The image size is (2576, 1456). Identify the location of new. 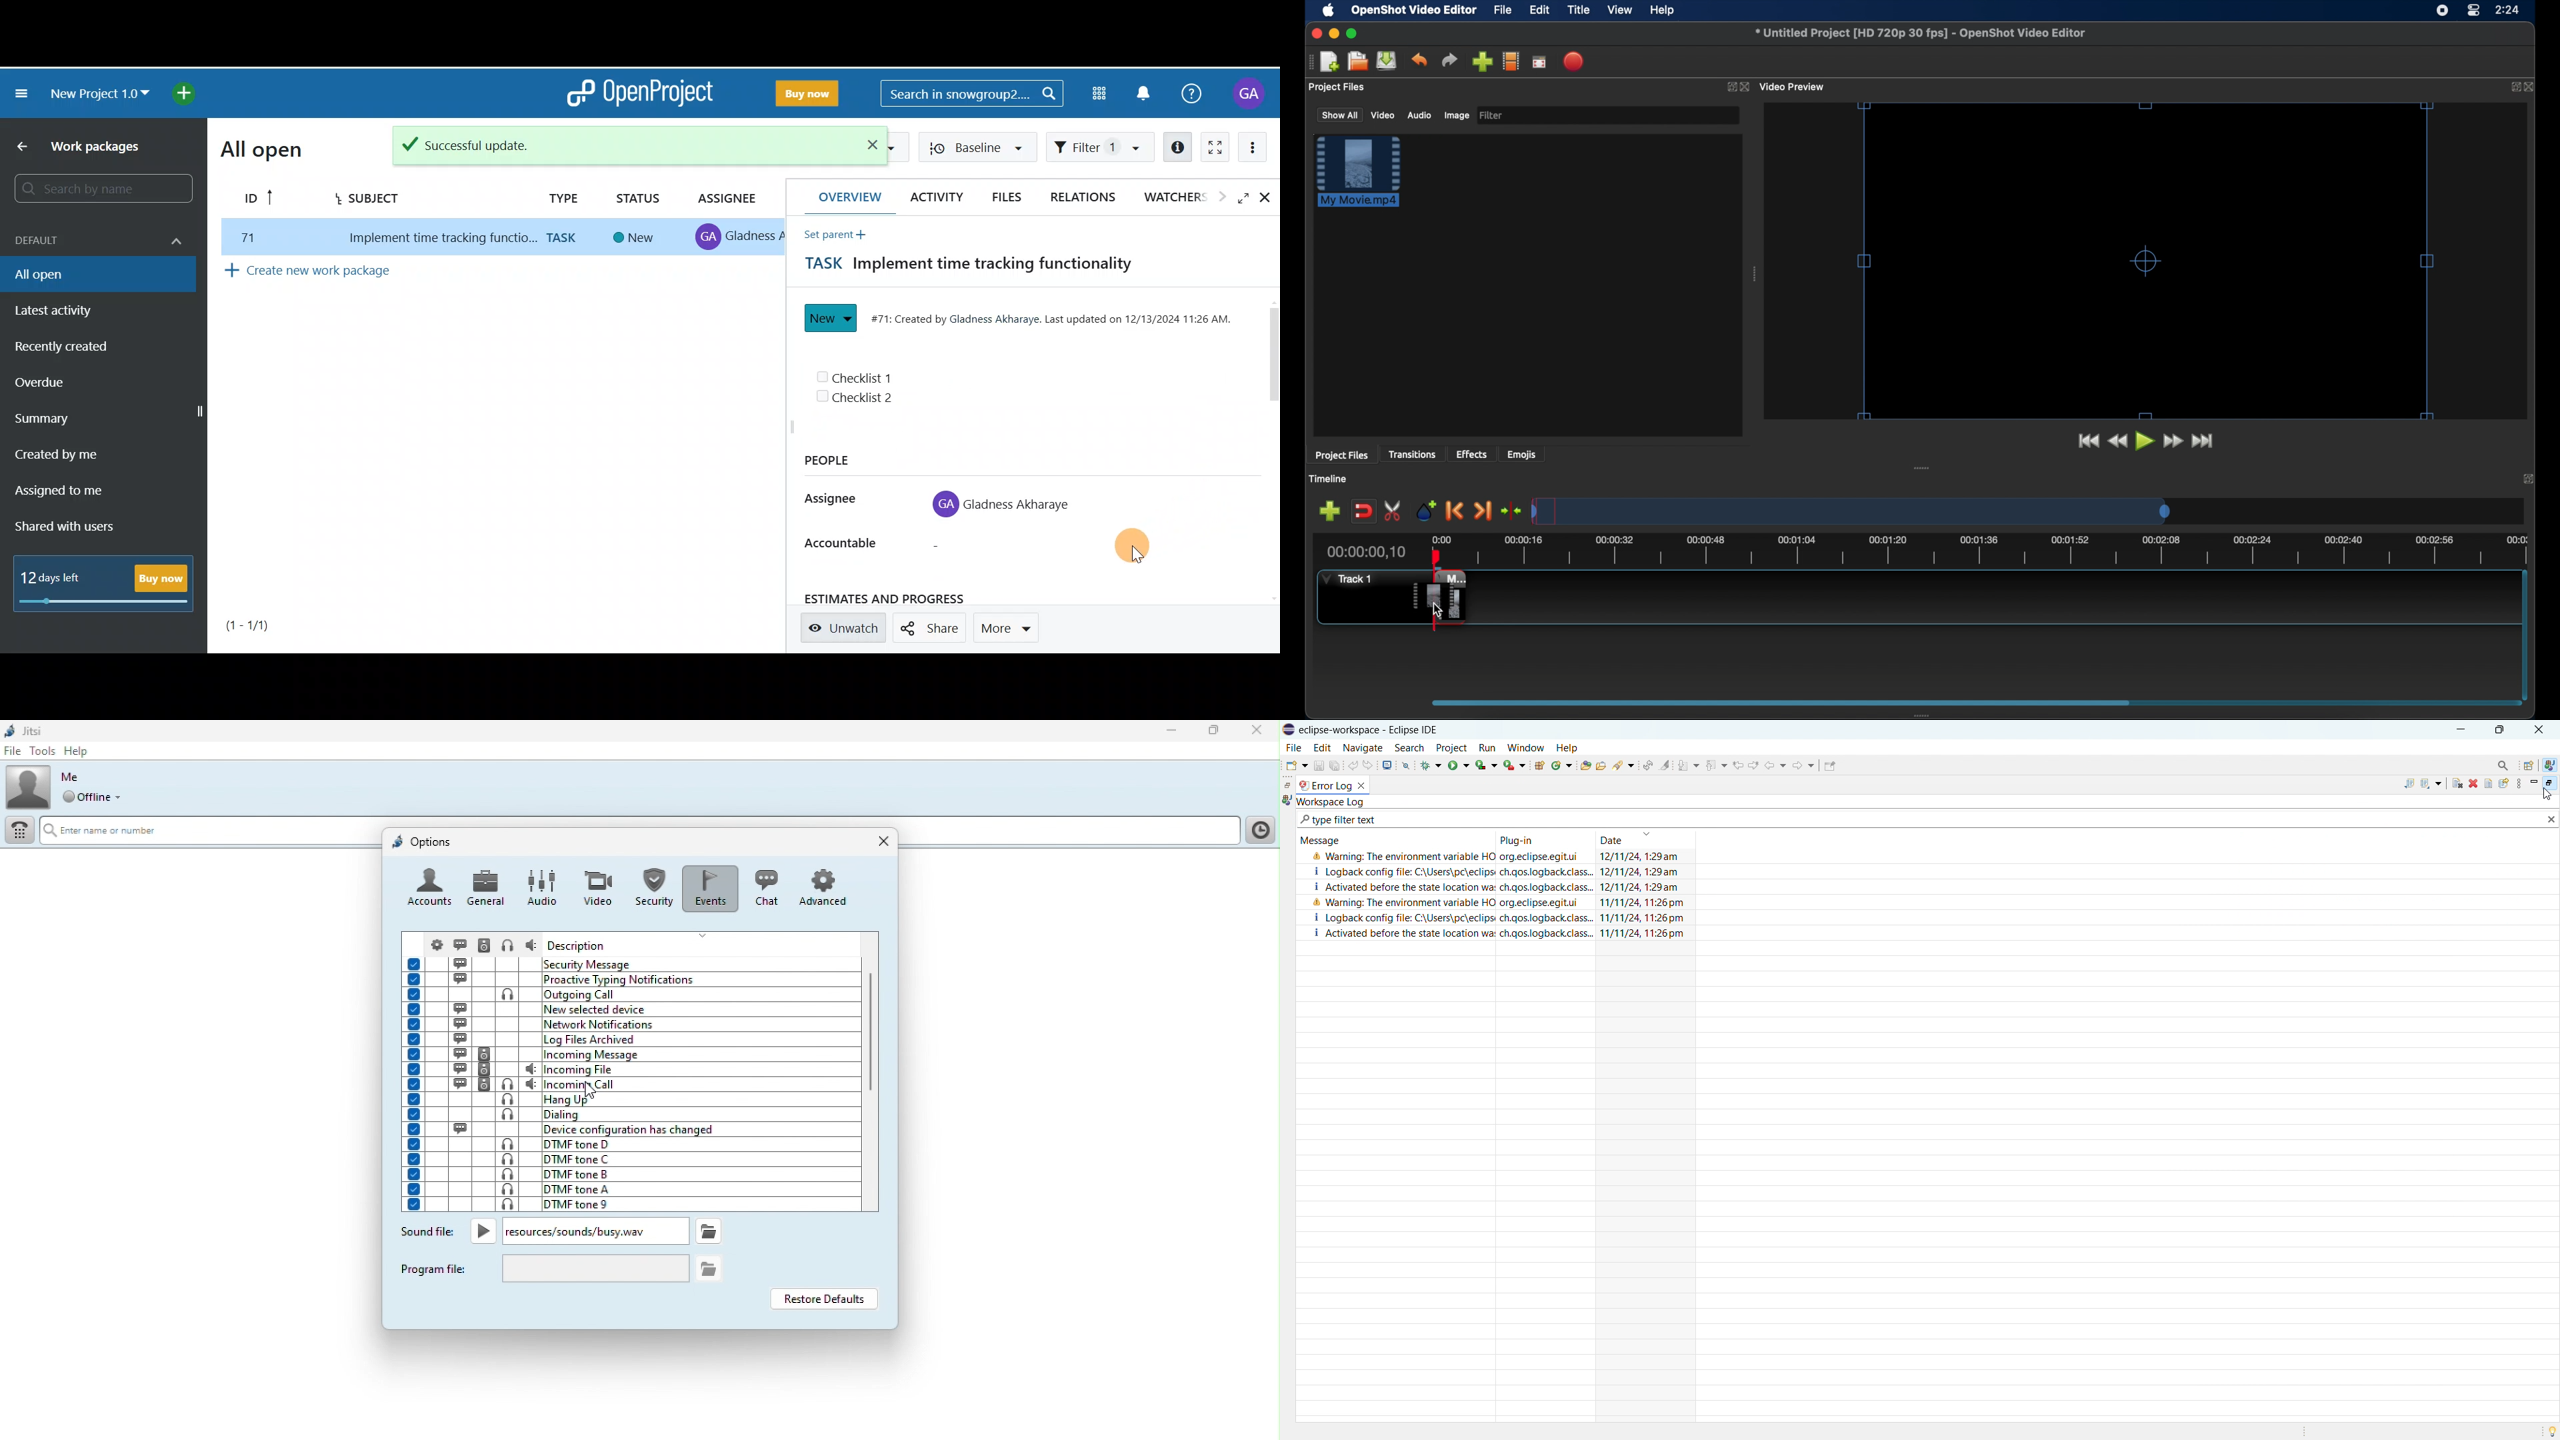
(1295, 765).